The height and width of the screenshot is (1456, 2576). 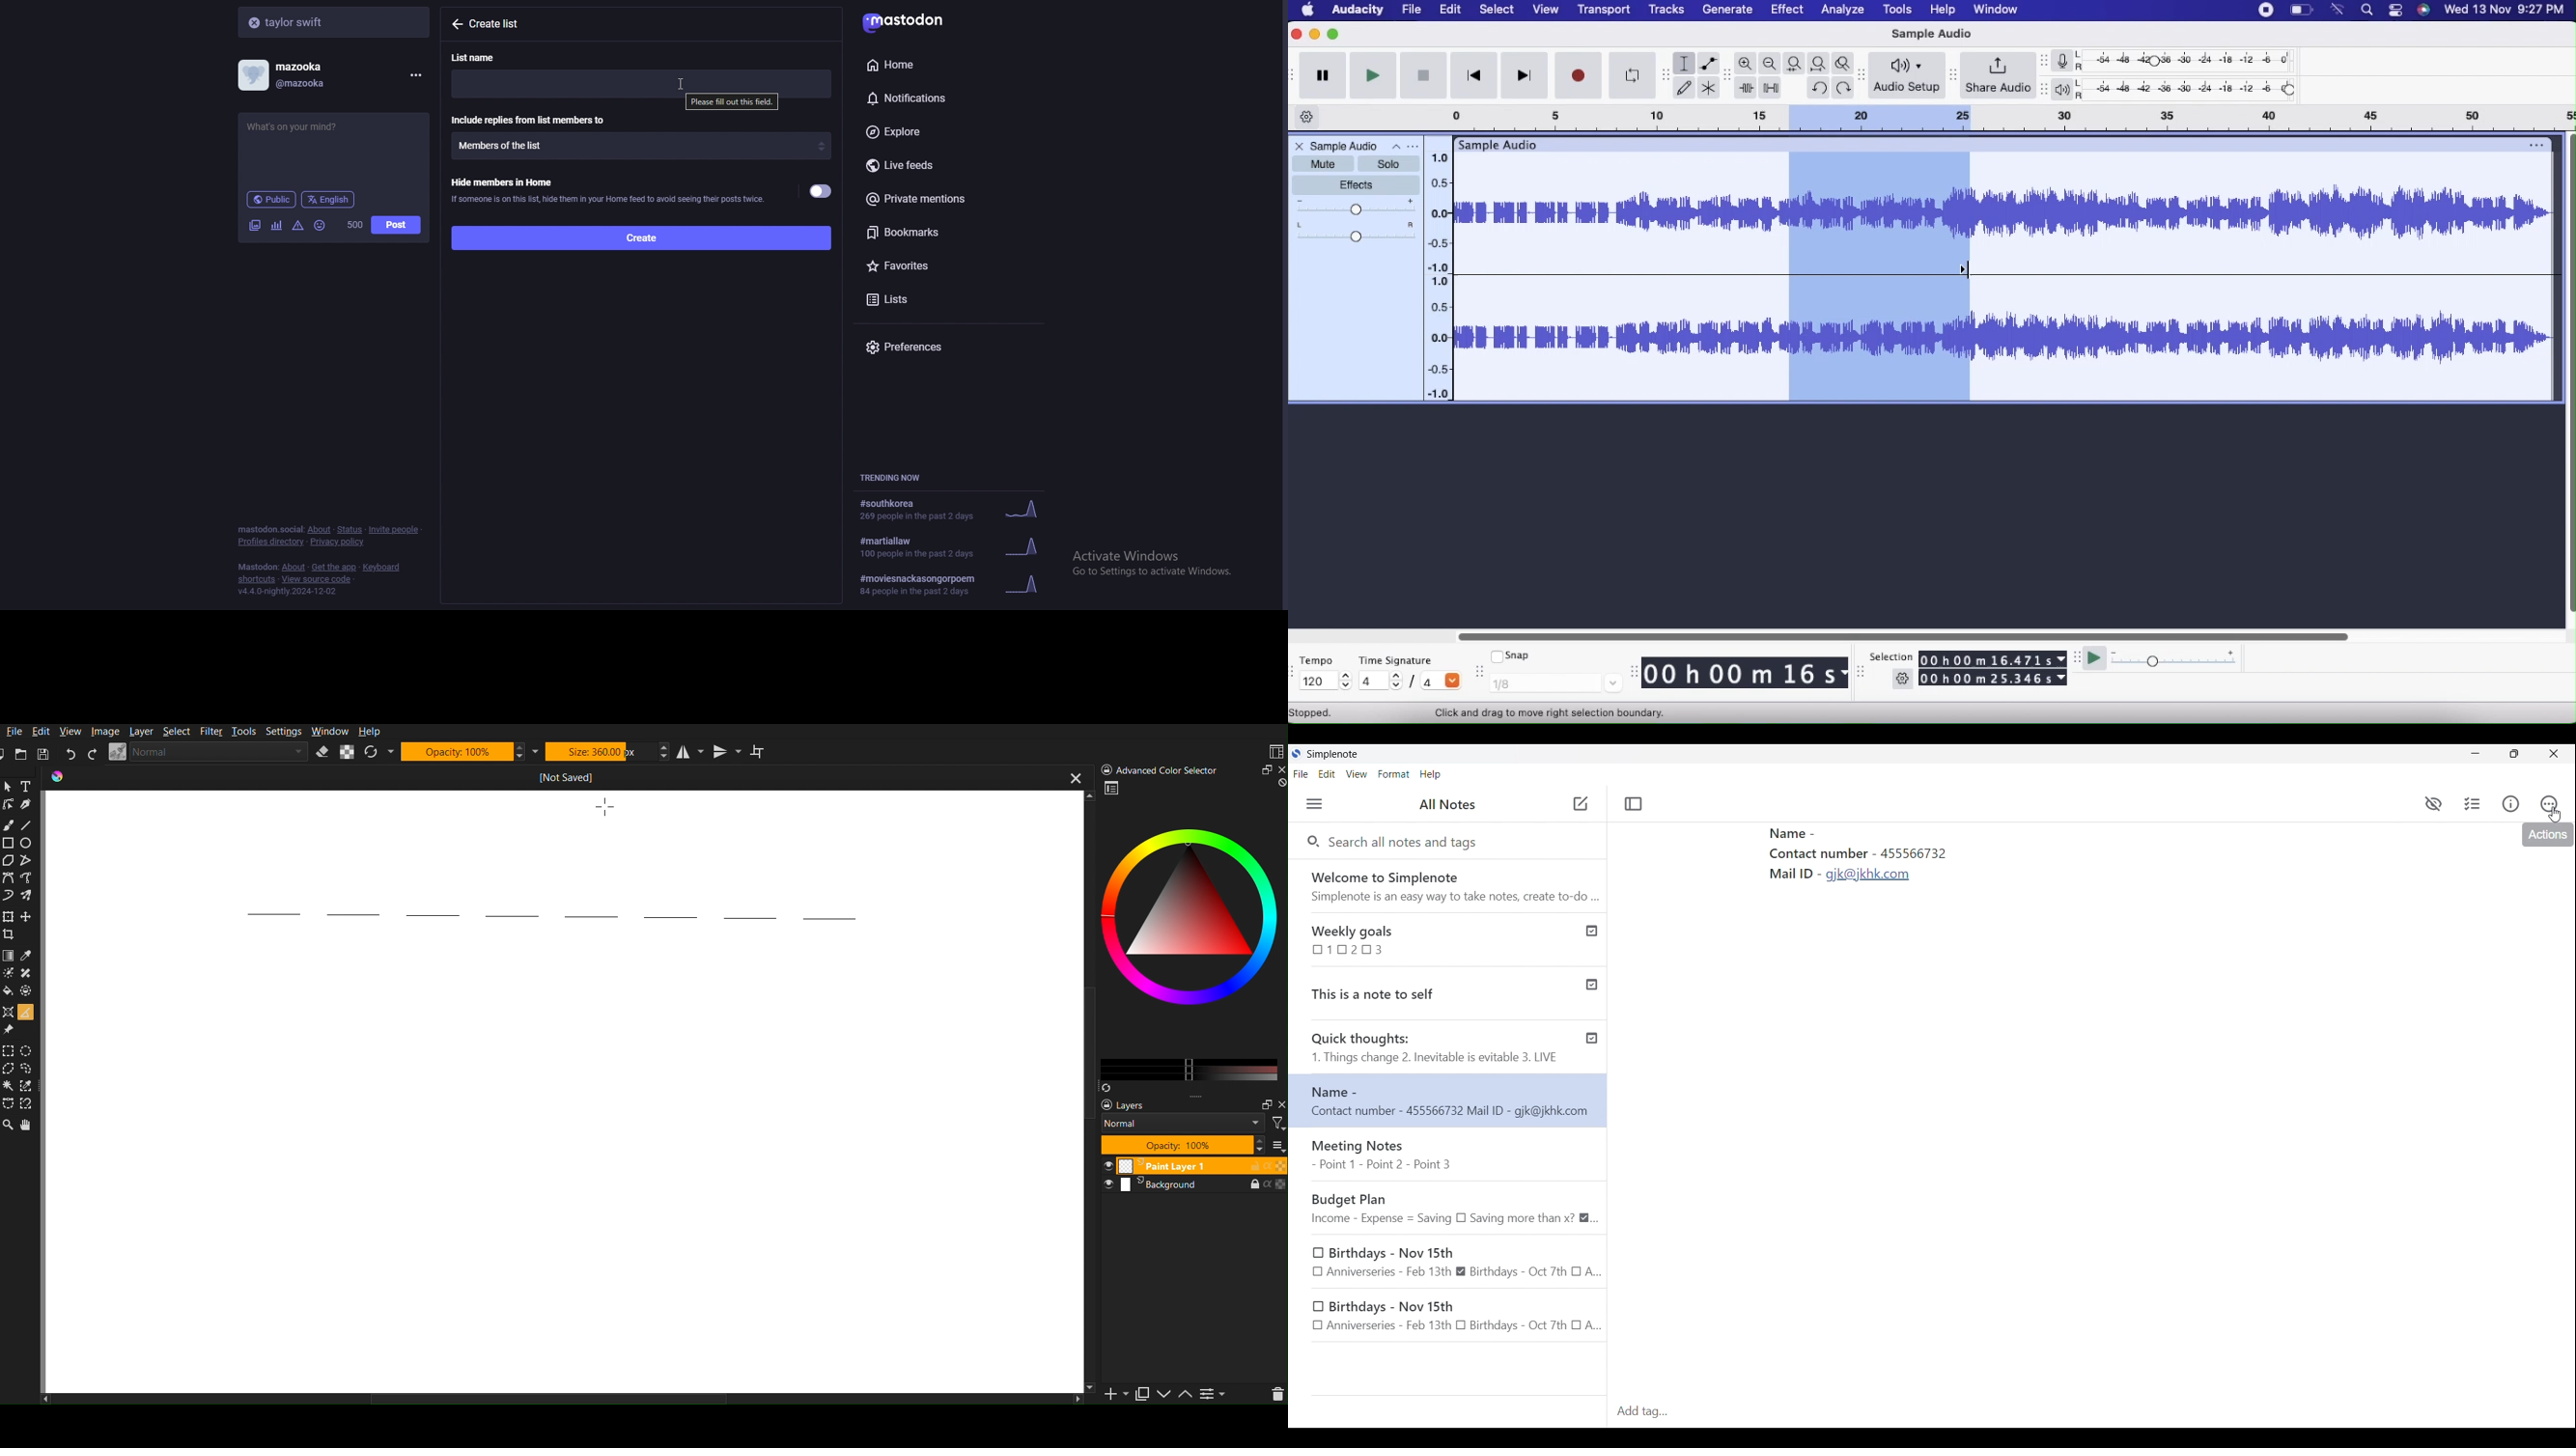 I want to click on view source code, so click(x=317, y=580).